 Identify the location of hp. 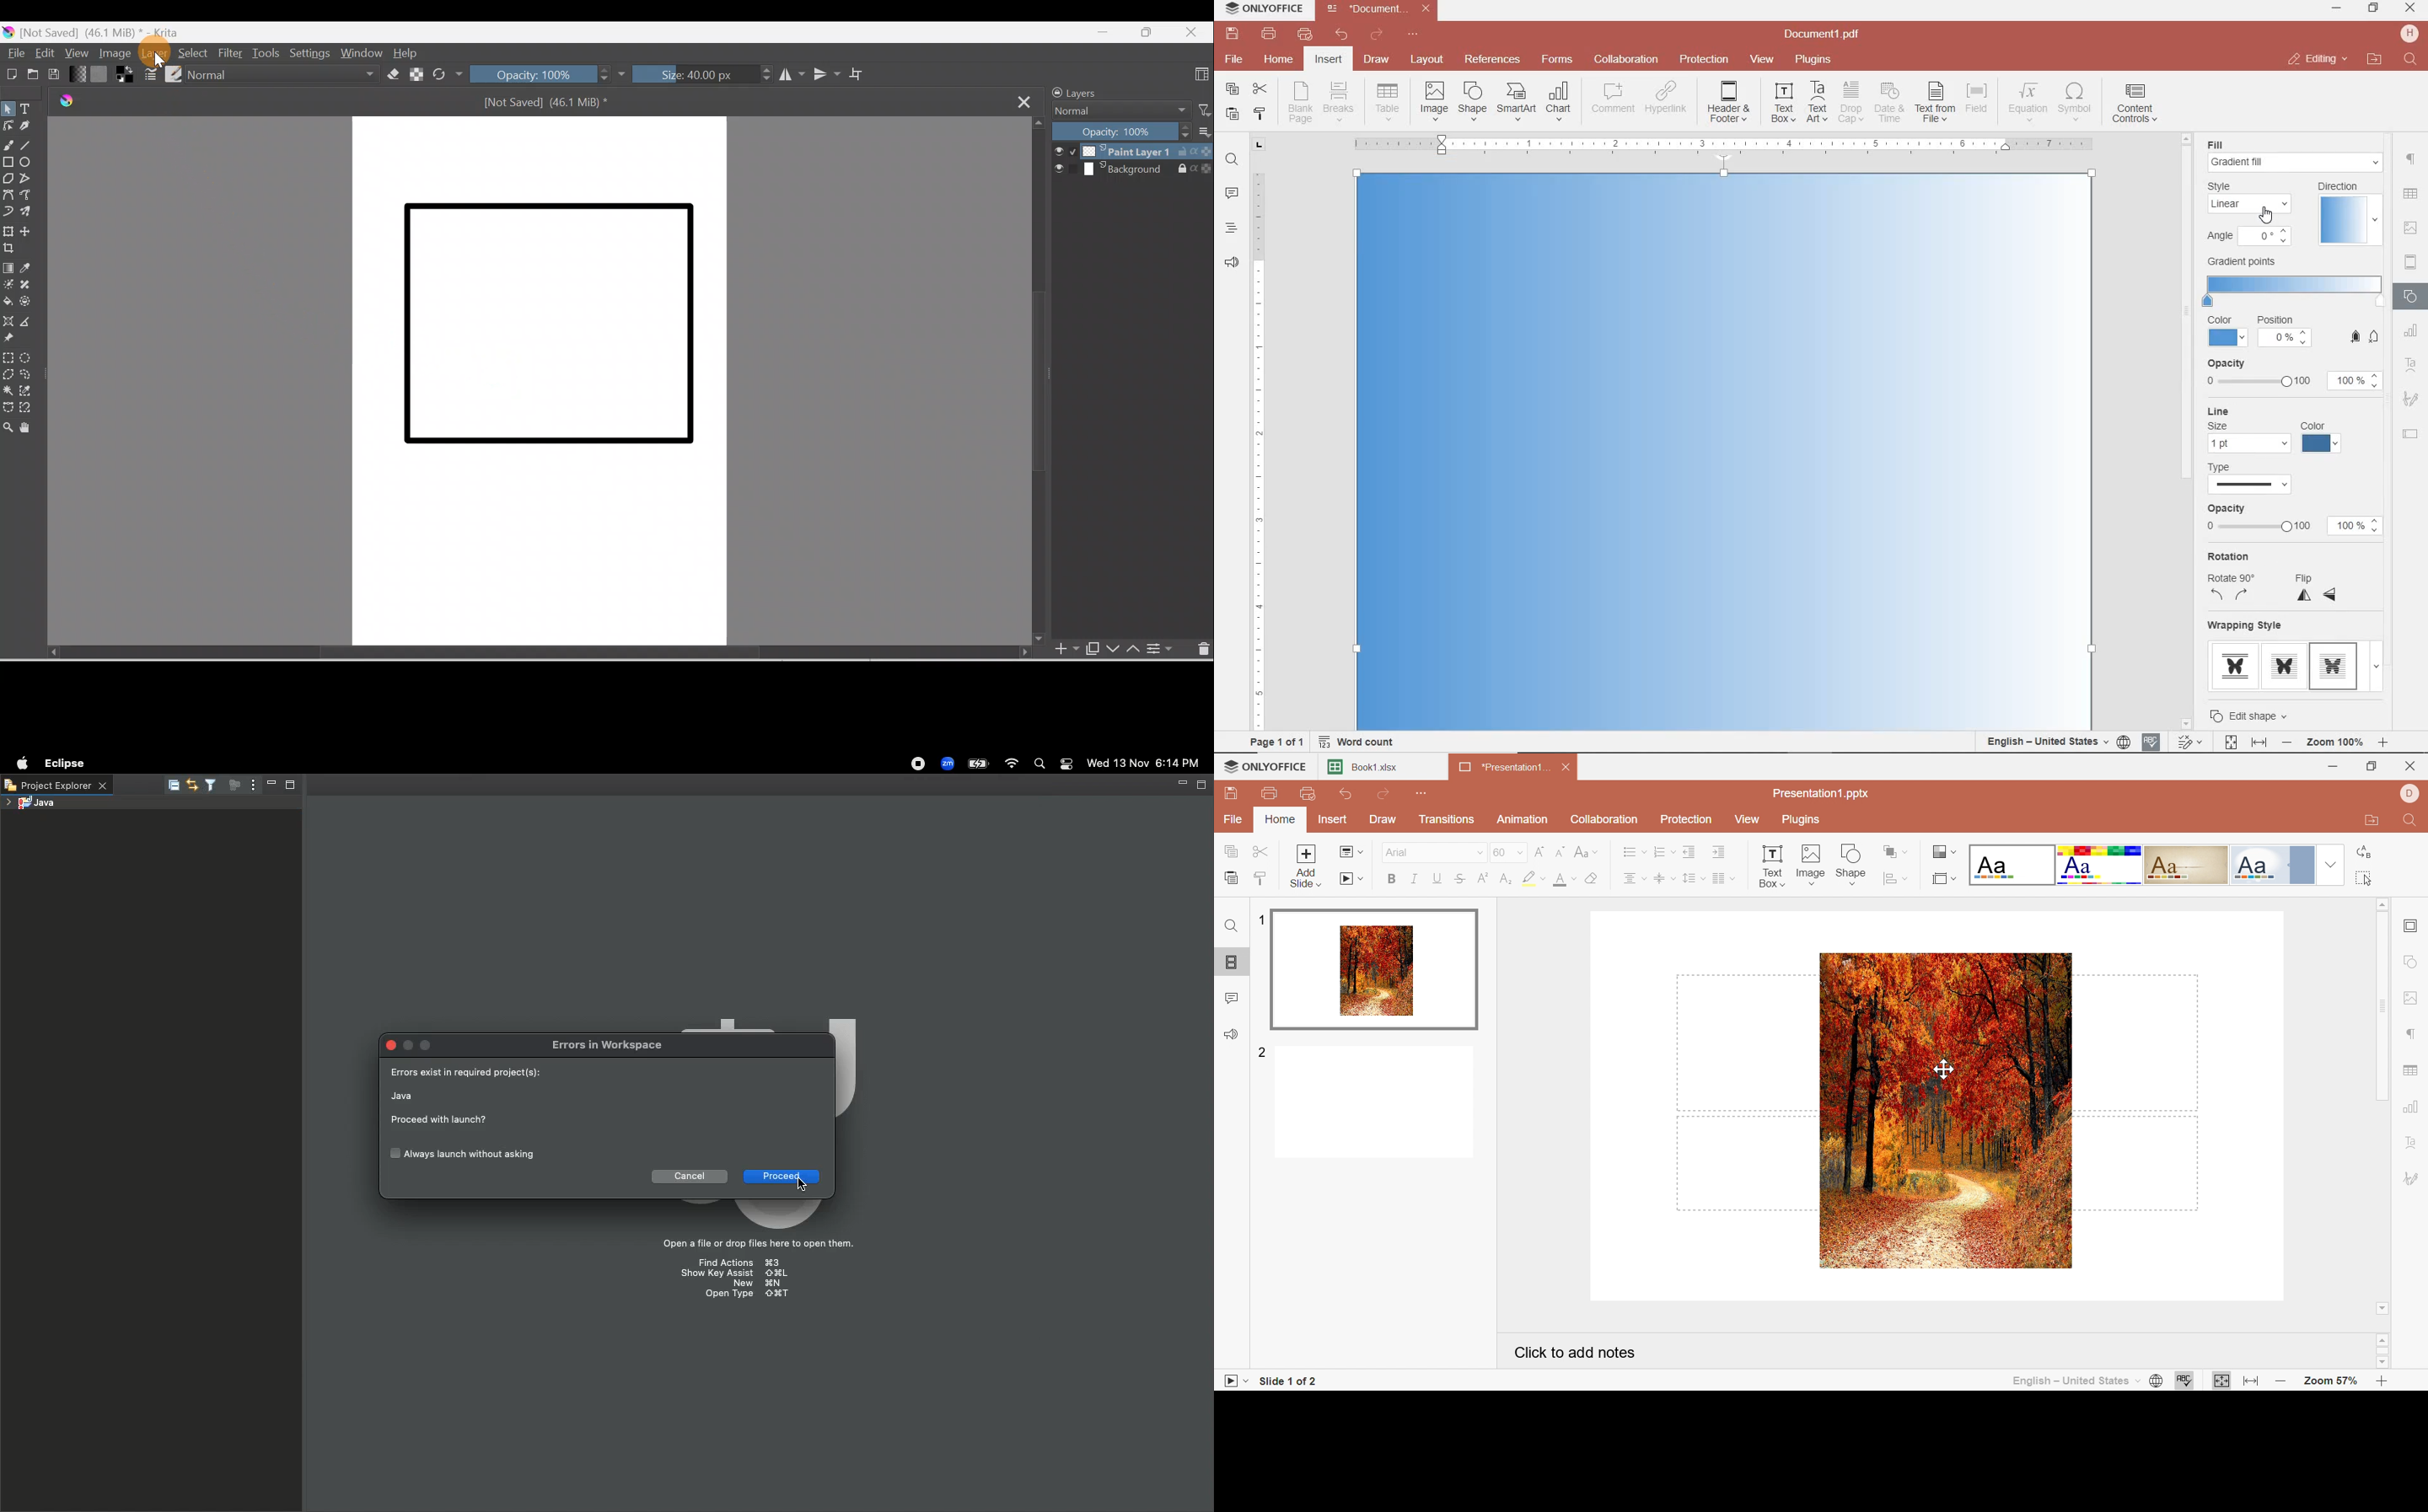
(2412, 33).